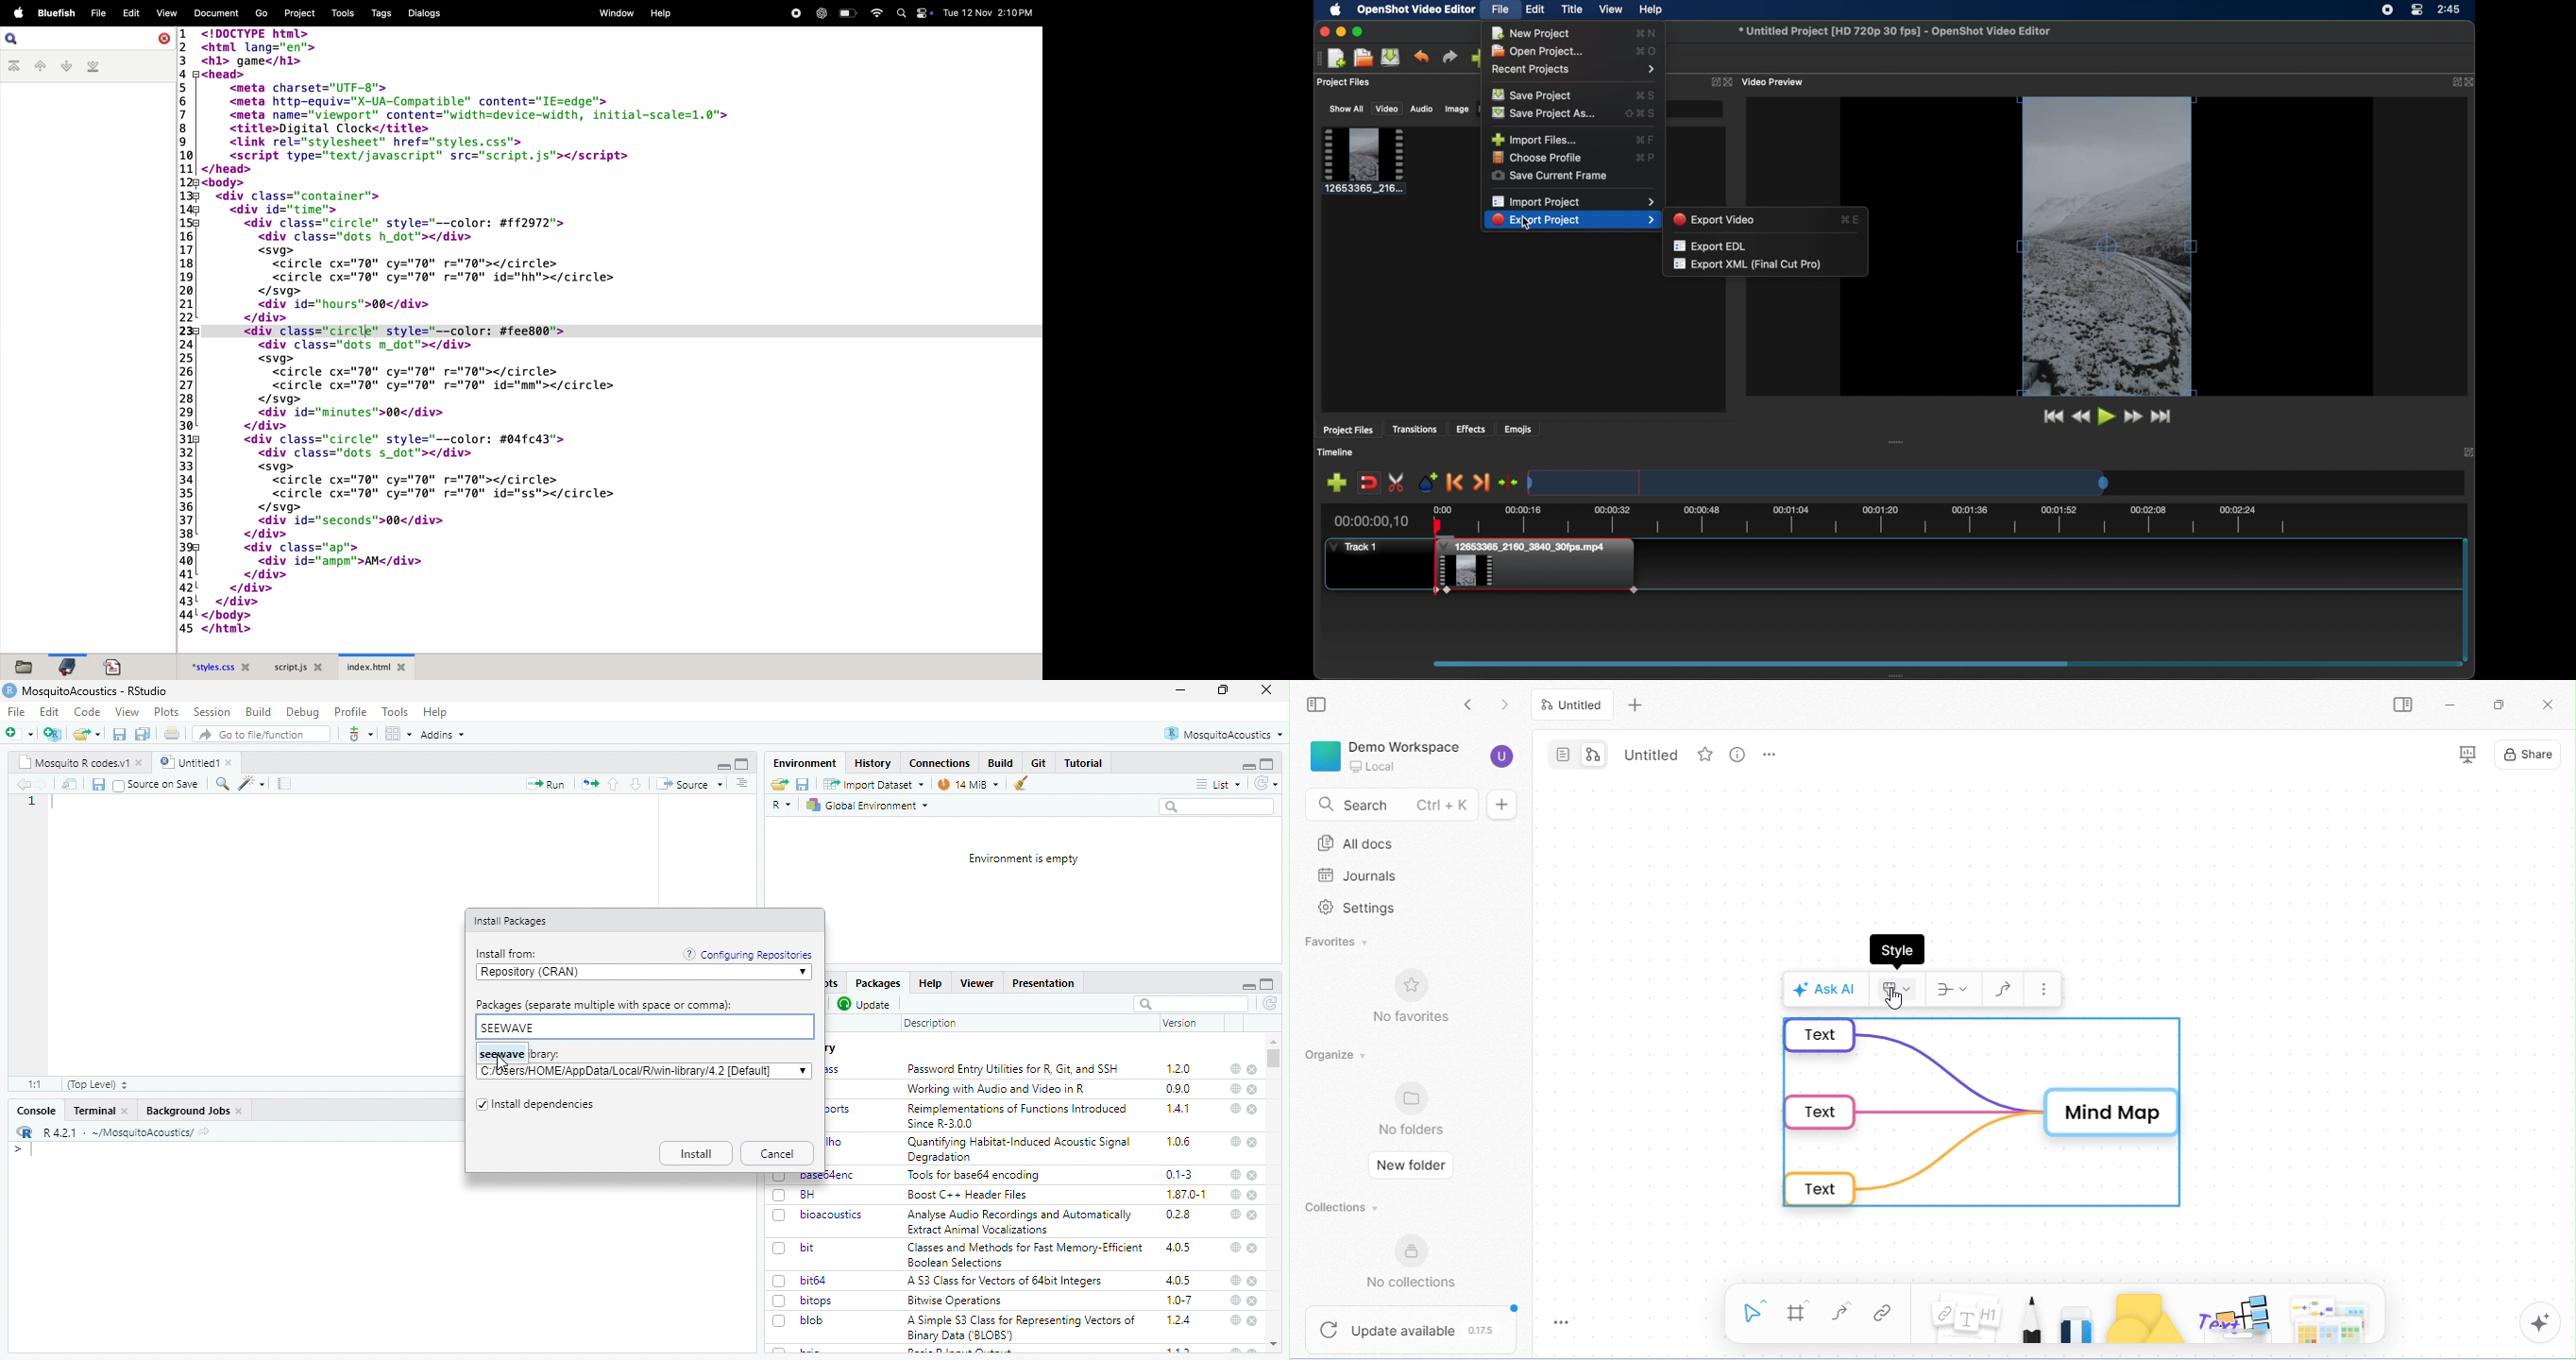 The height and width of the screenshot is (1372, 2576). Describe the element at coordinates (14, 67) in the screenshot. I see `first bookmark` at that location.